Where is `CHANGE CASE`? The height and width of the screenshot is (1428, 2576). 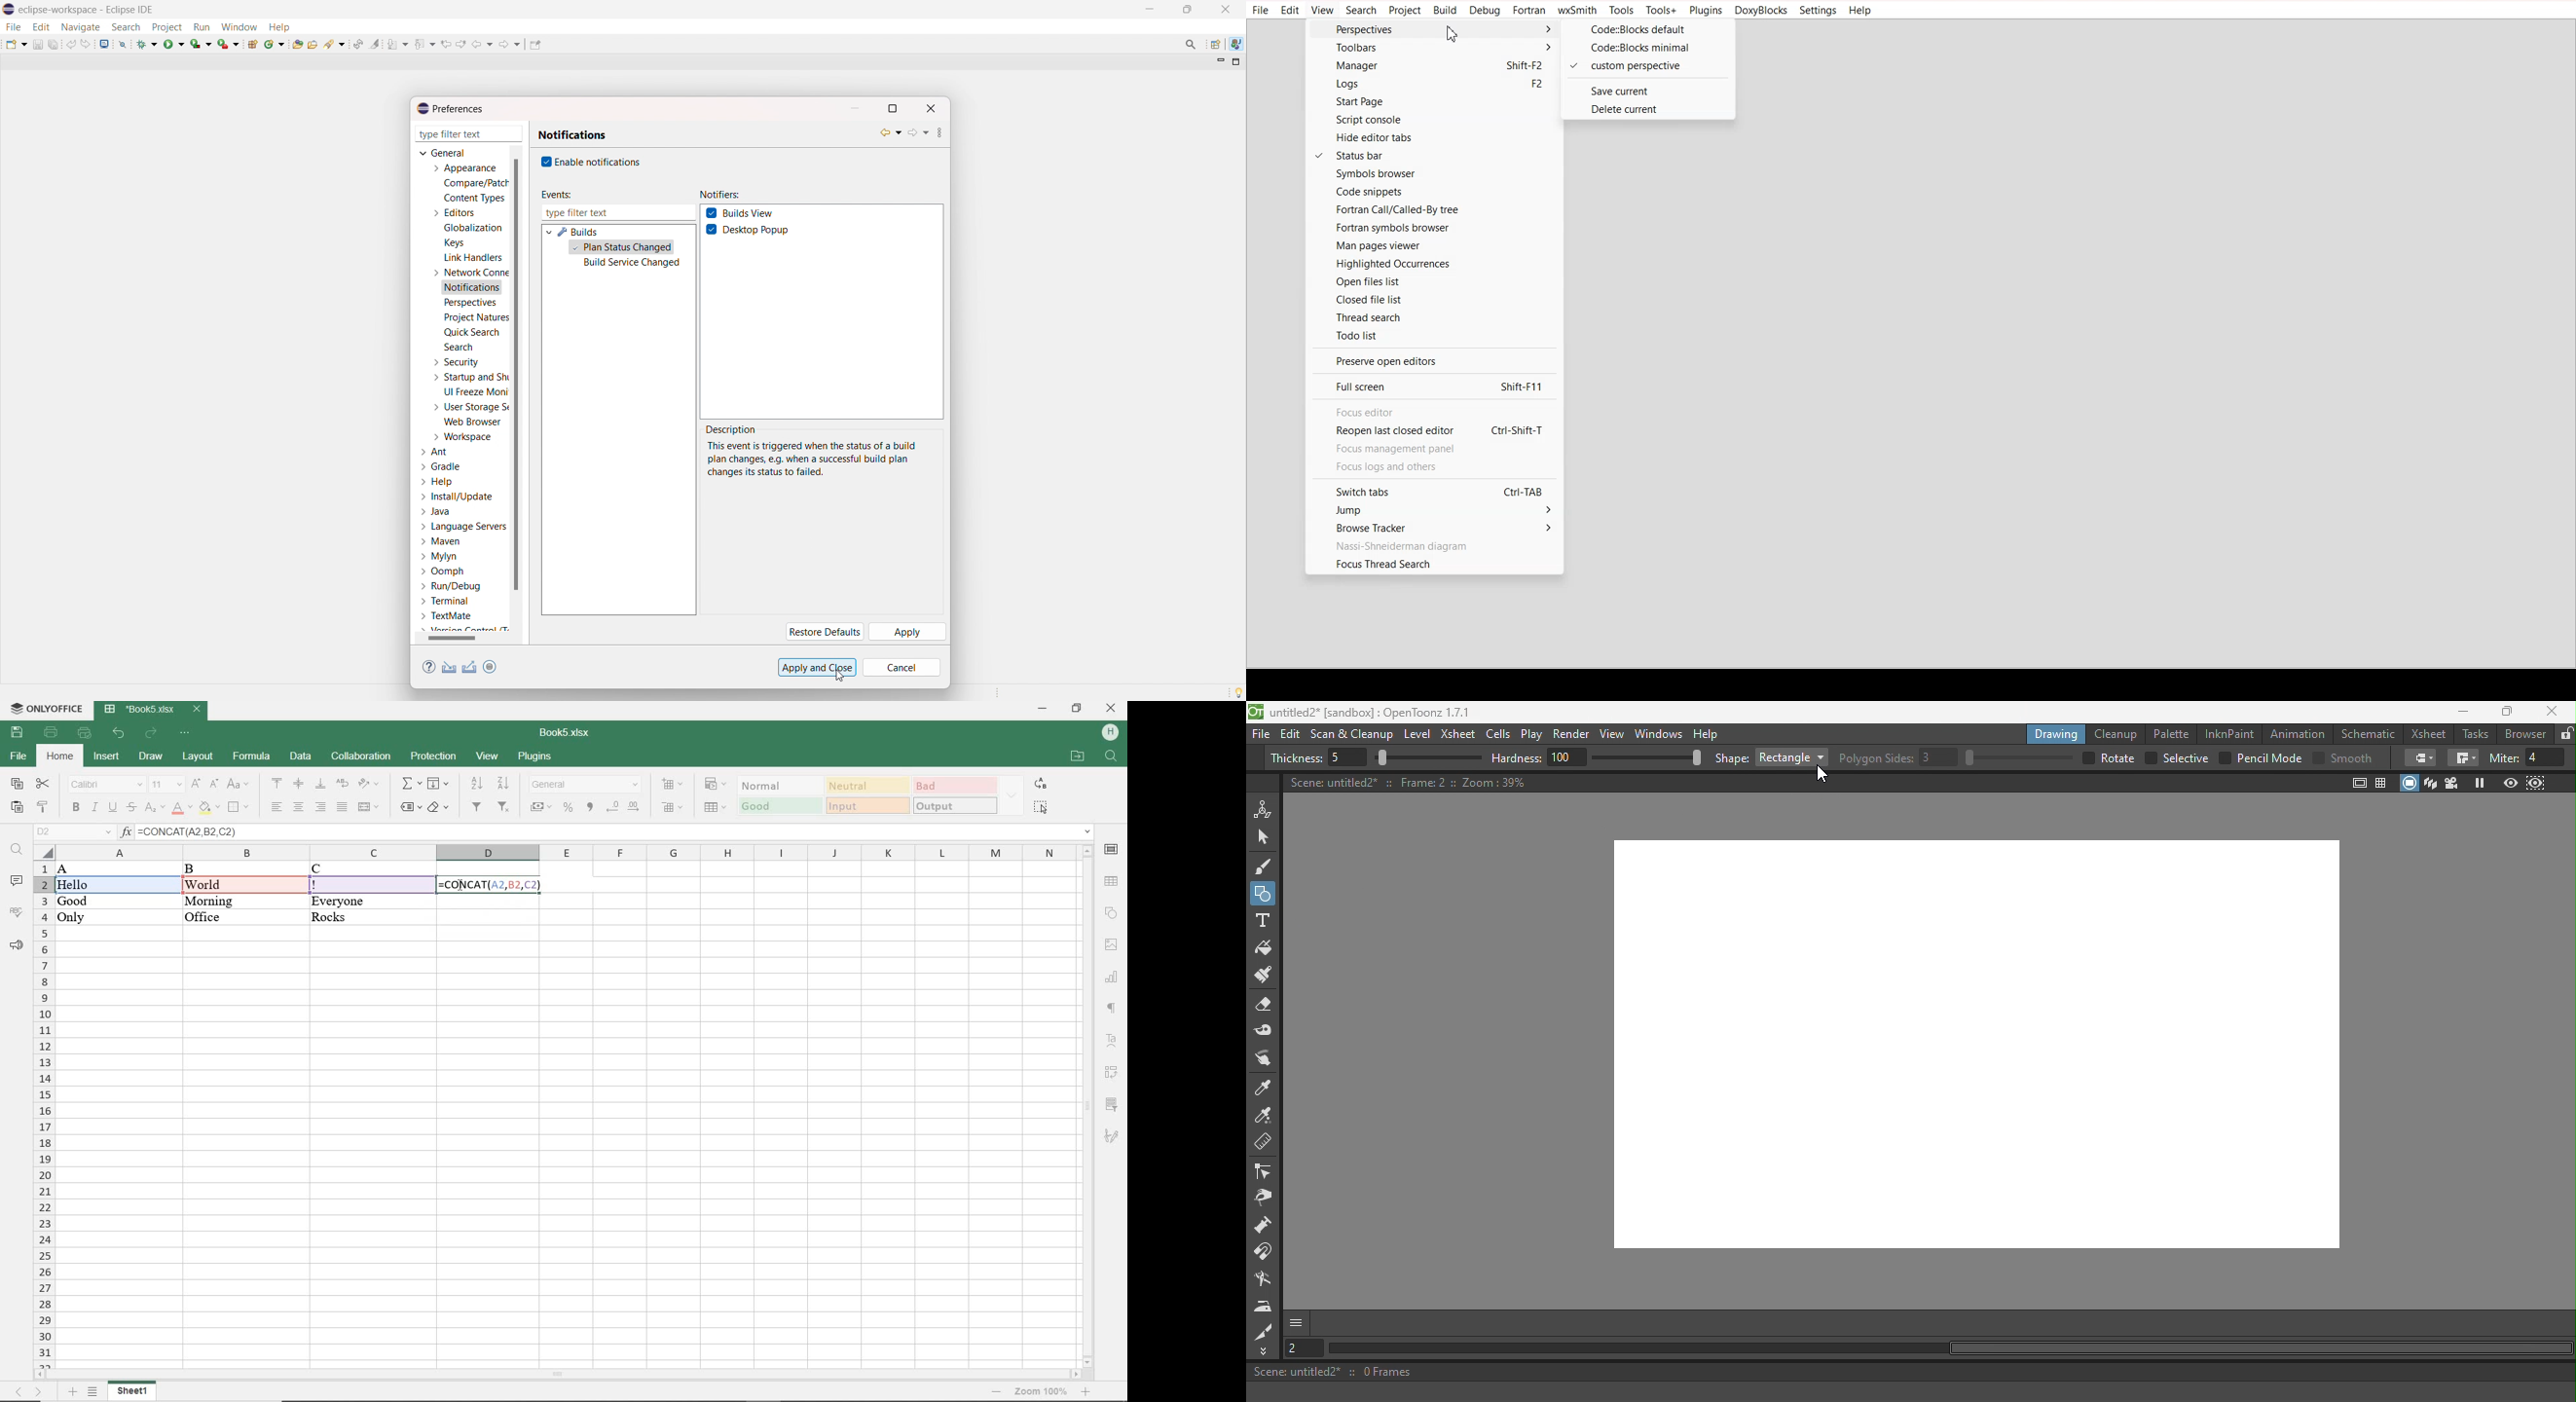 CHANGE CASE is located at coordinates (238, 785).